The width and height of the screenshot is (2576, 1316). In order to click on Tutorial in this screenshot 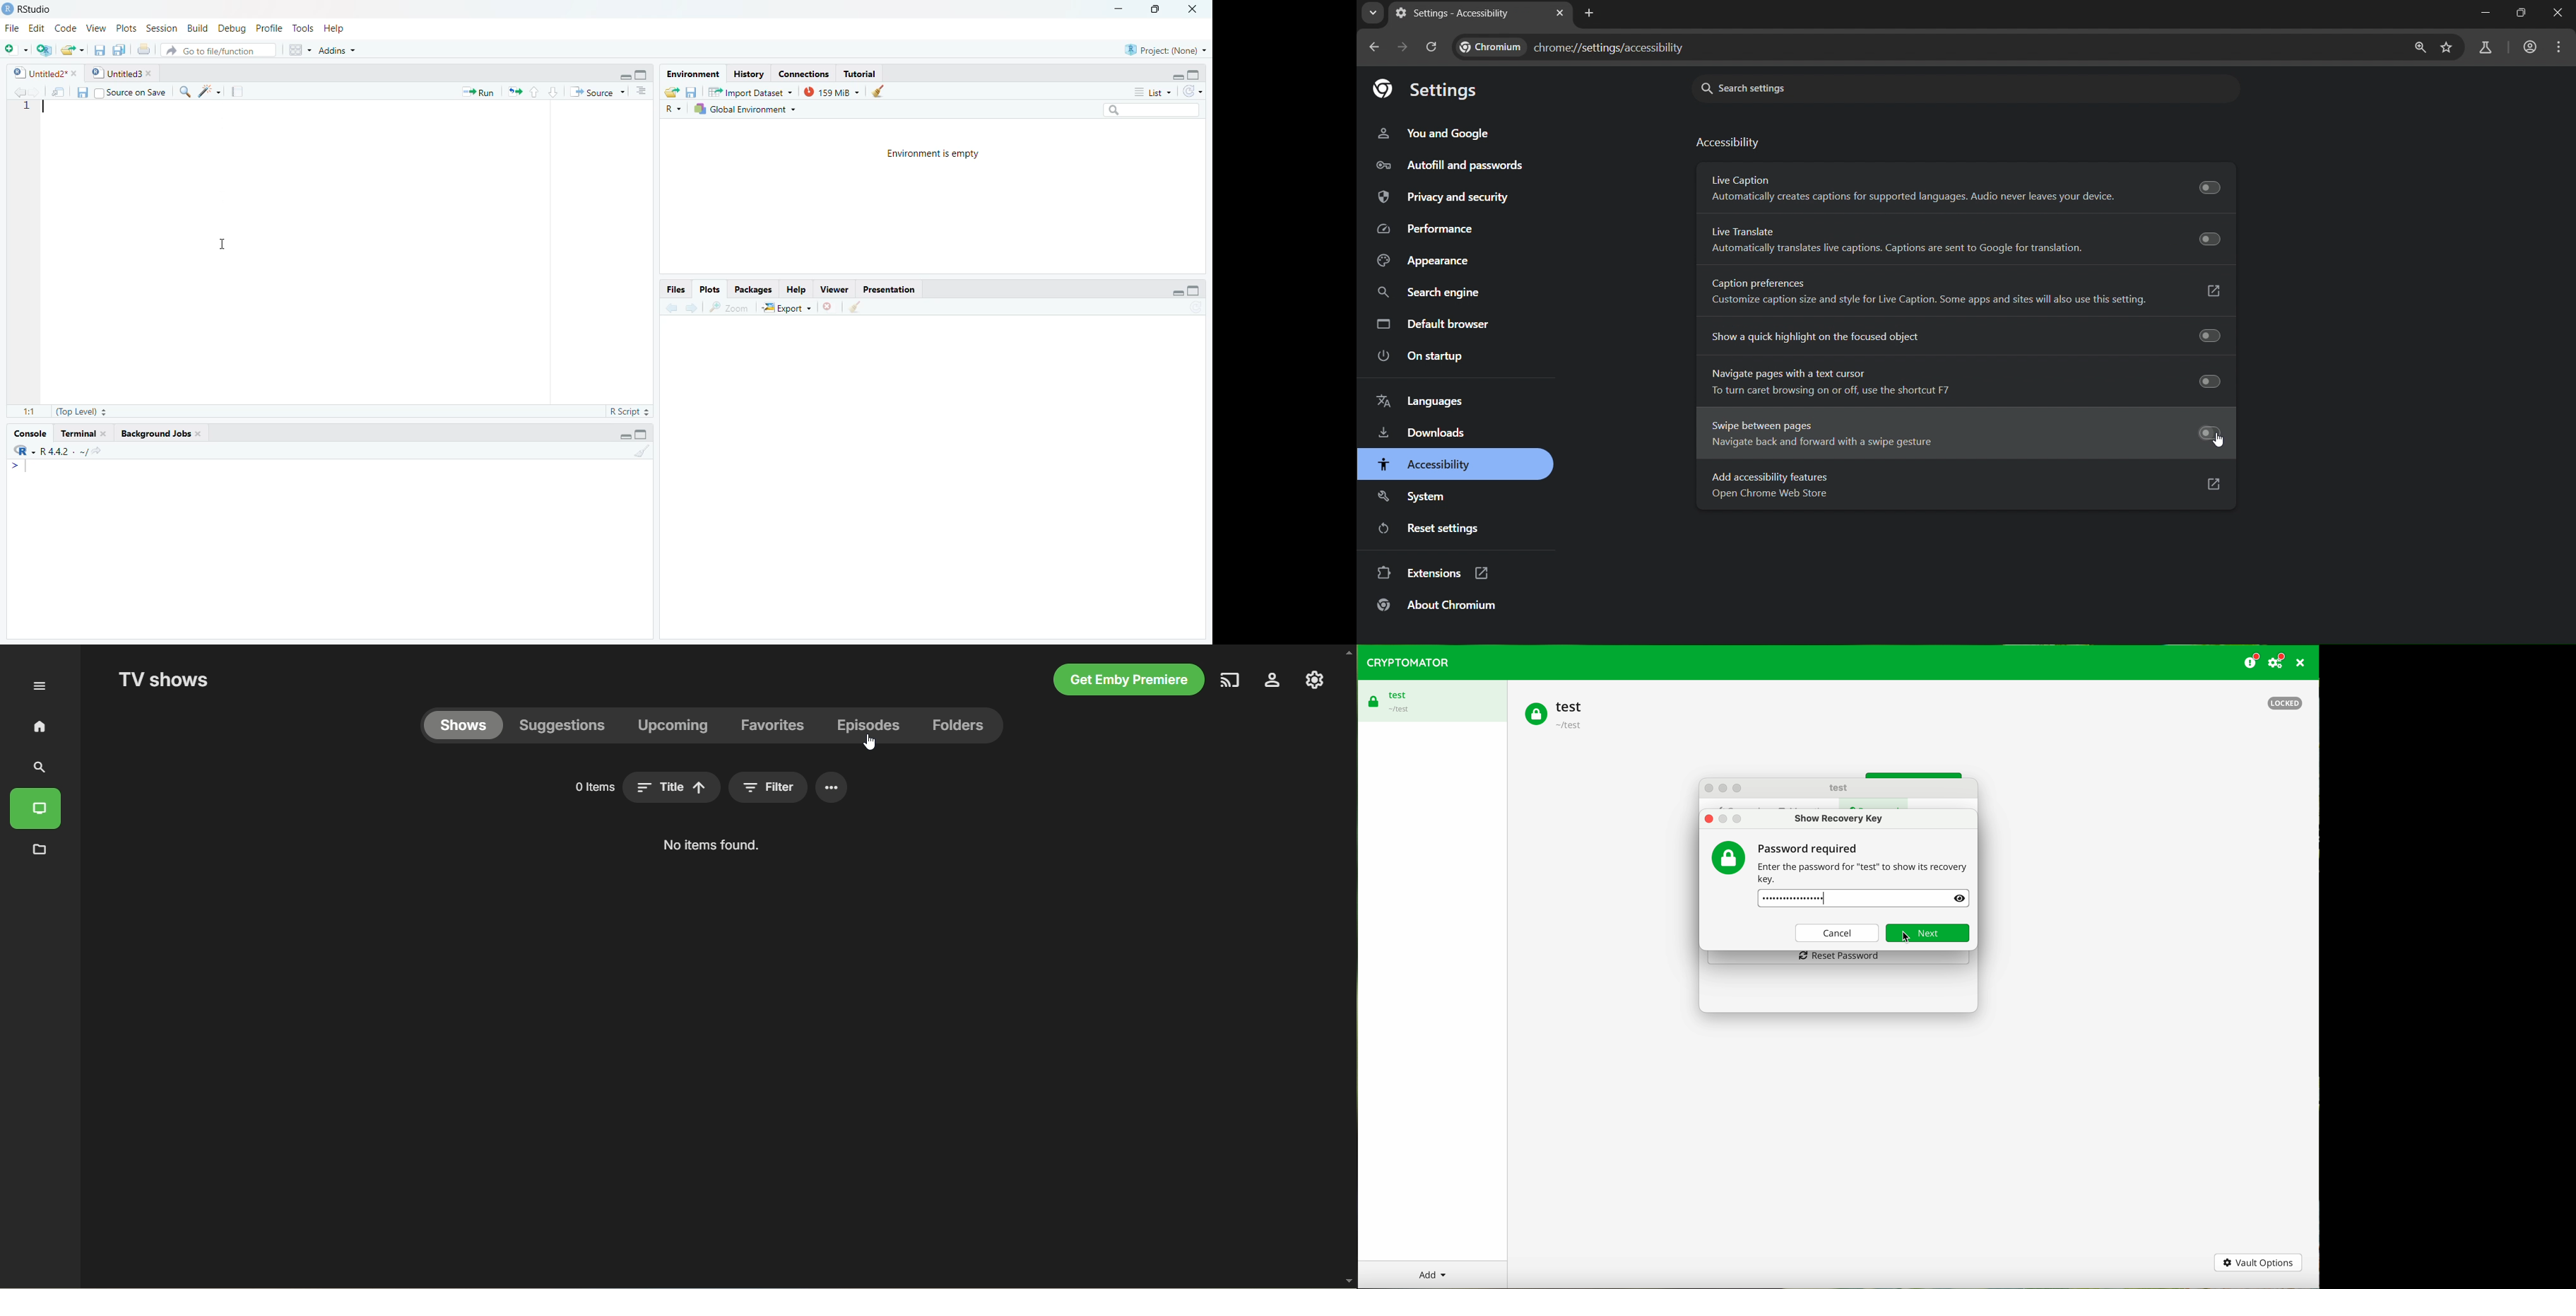, I will do `click(860, 74)`.